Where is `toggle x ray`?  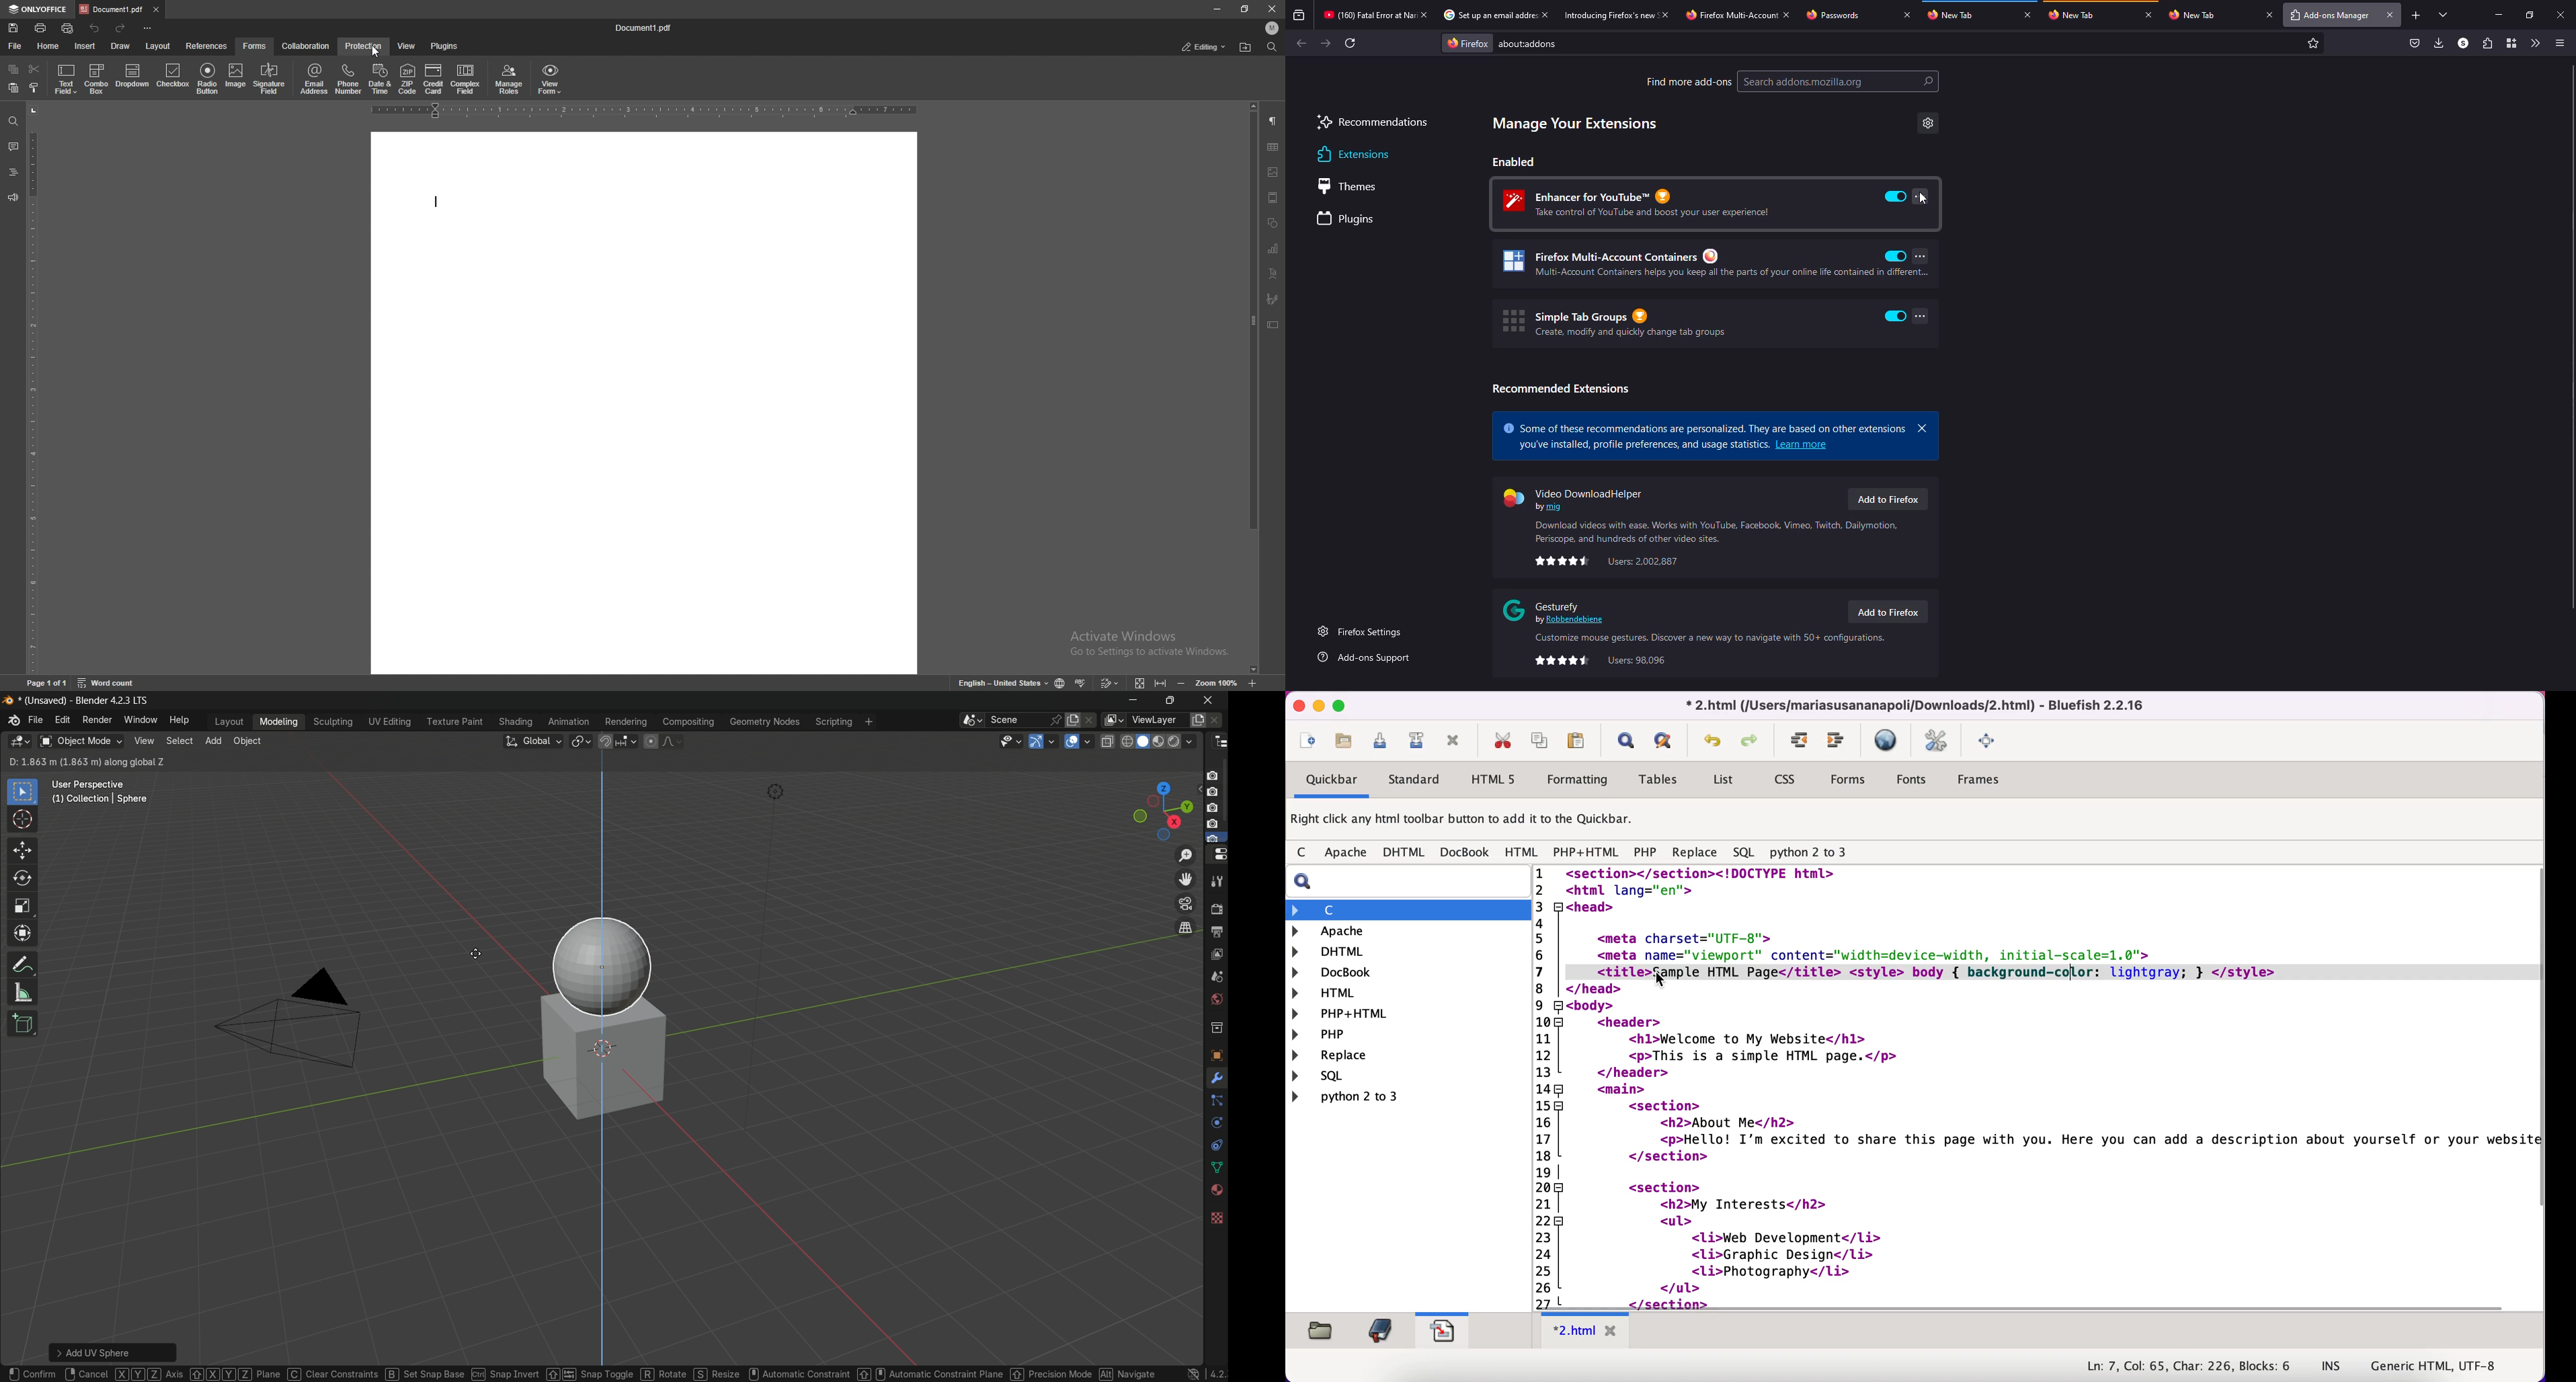 toggle x ray is located at coordinates (1106, 741).